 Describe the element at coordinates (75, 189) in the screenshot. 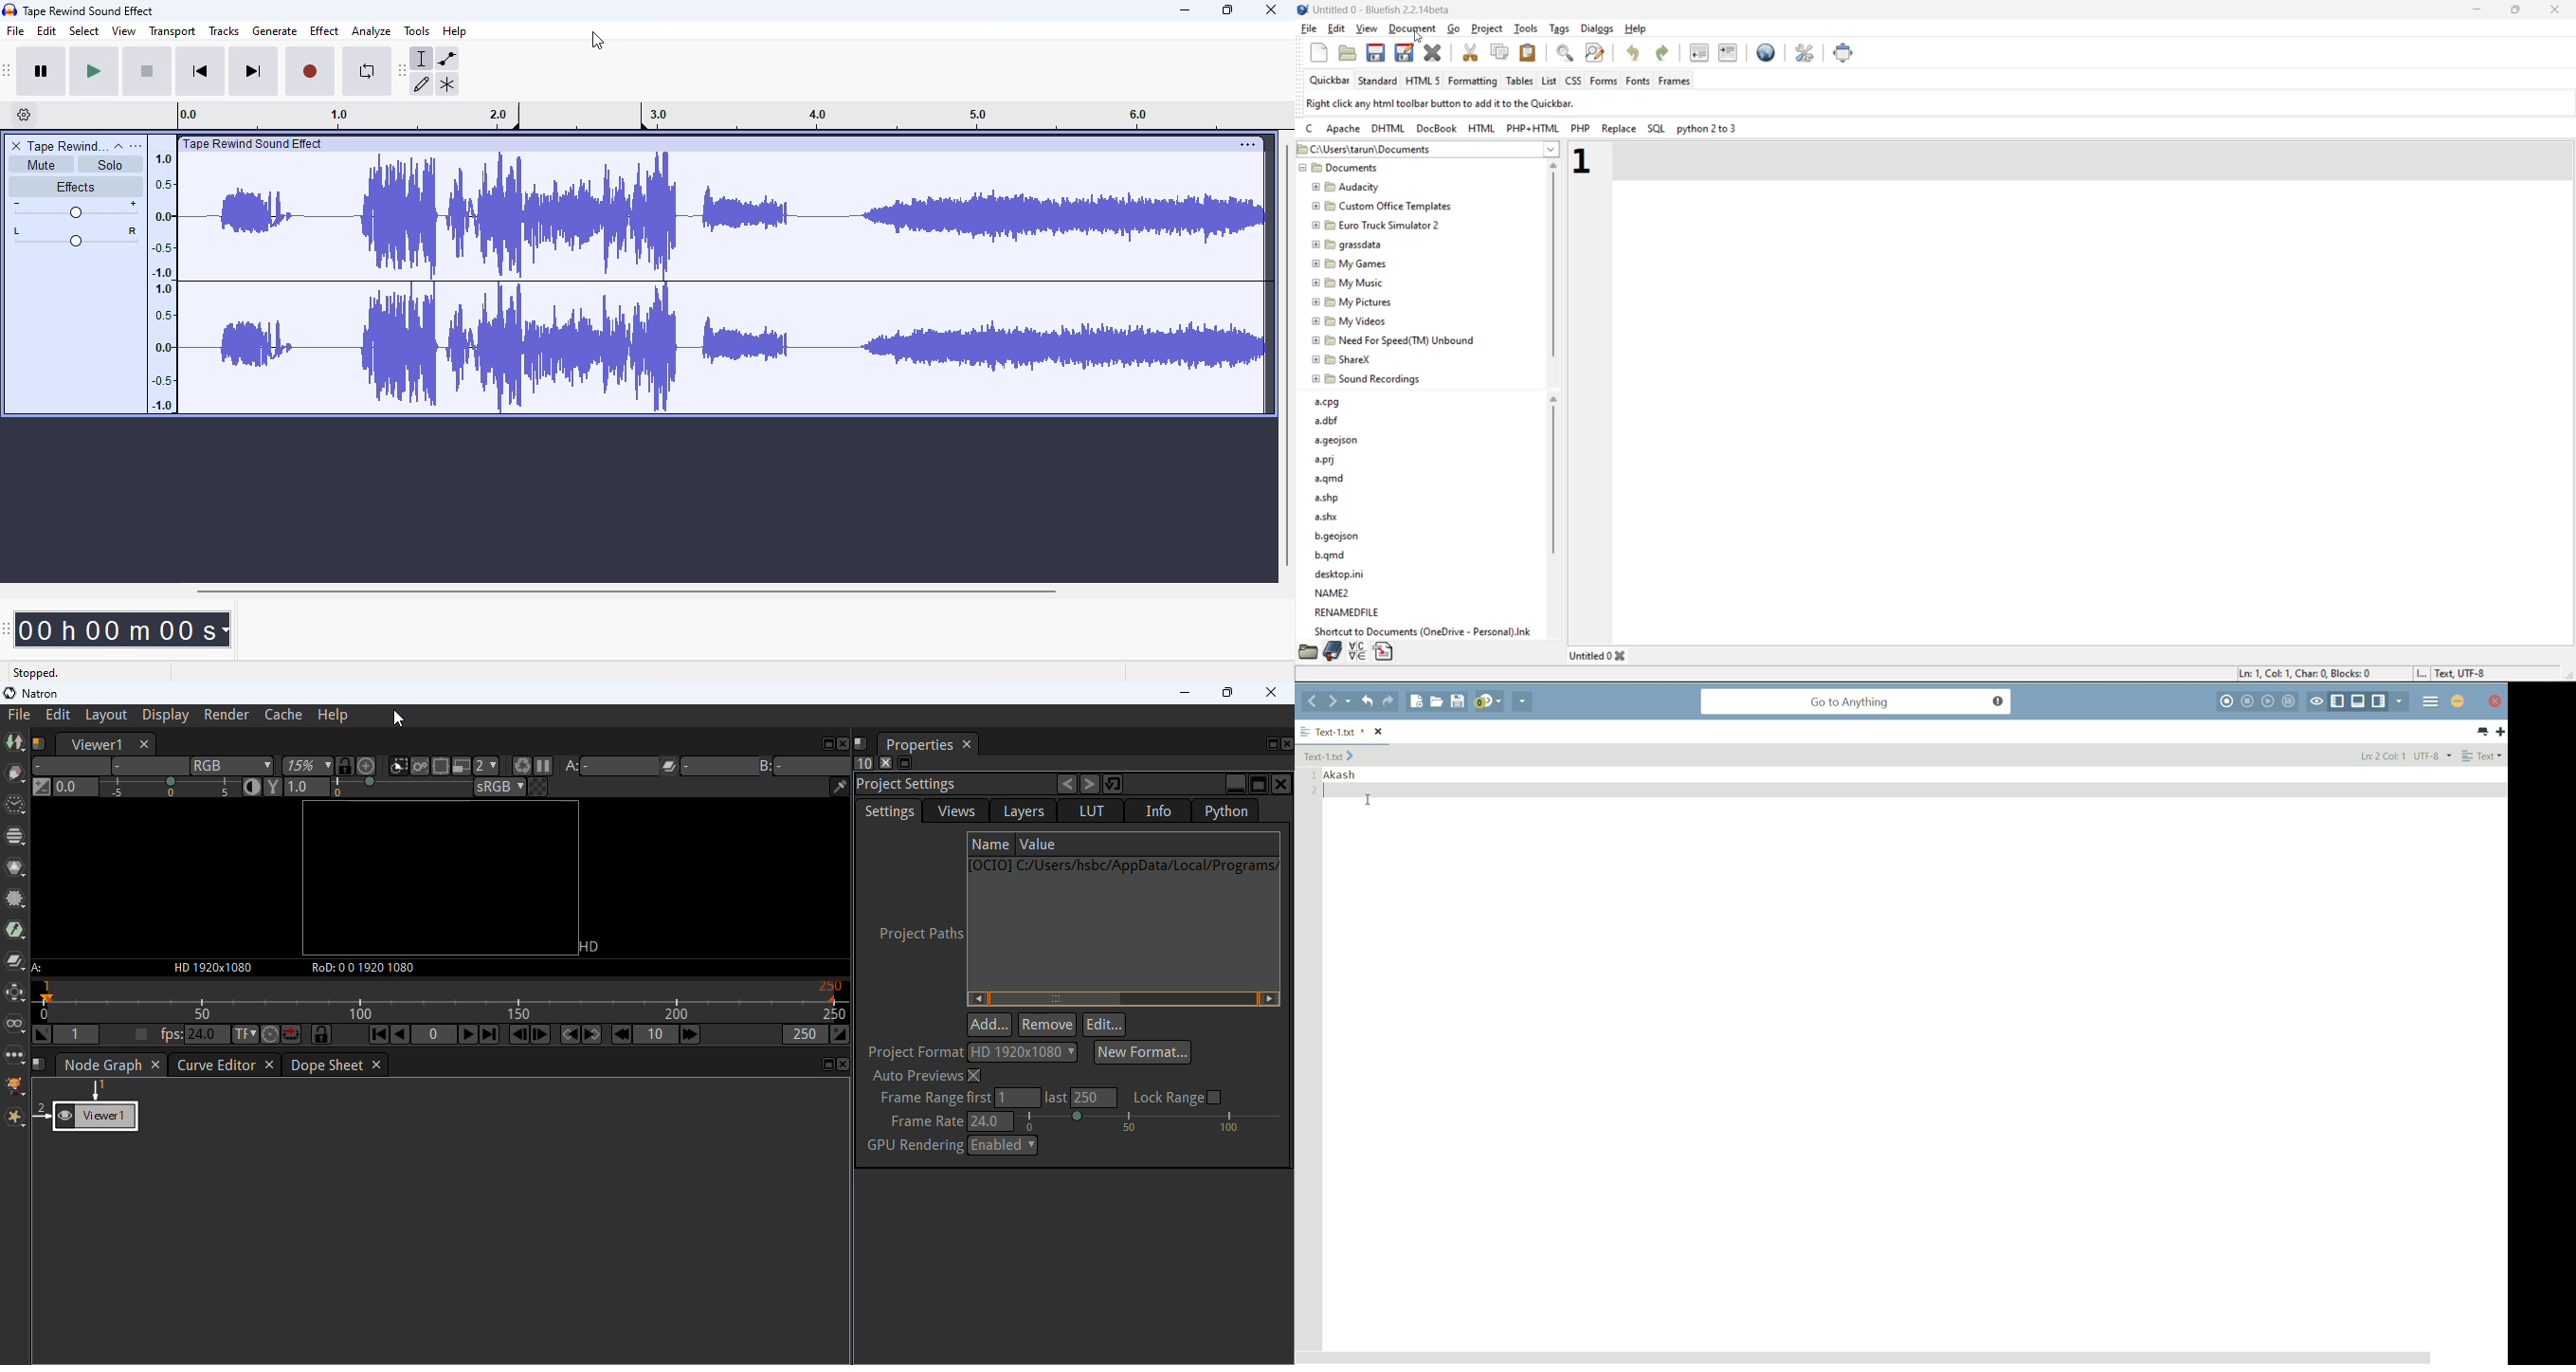

I see `effects` at that location.